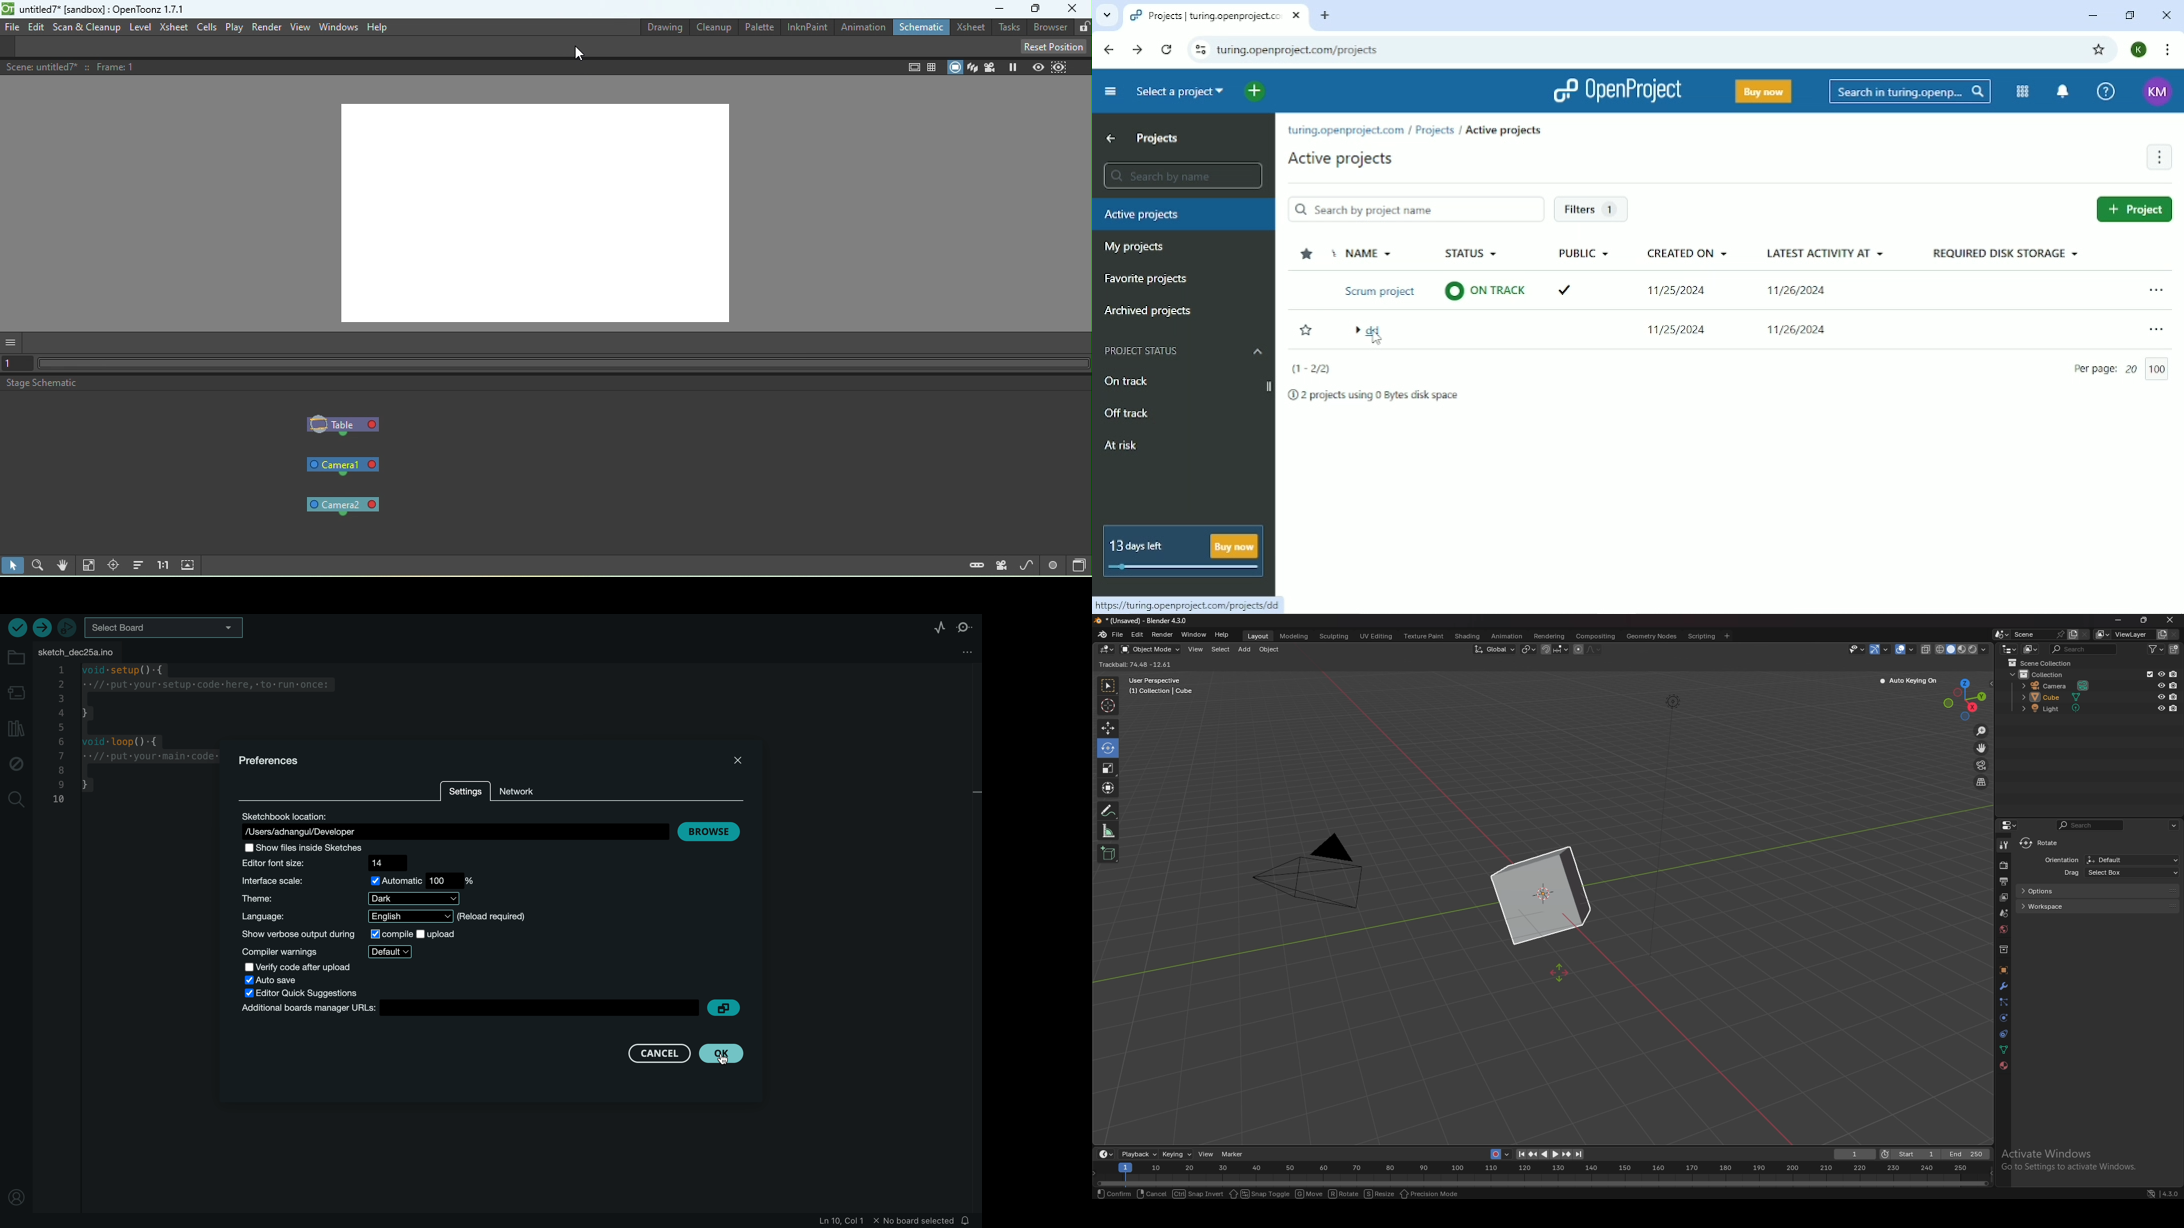  I want to click on turing.openproject.com, so click(1345, 131).